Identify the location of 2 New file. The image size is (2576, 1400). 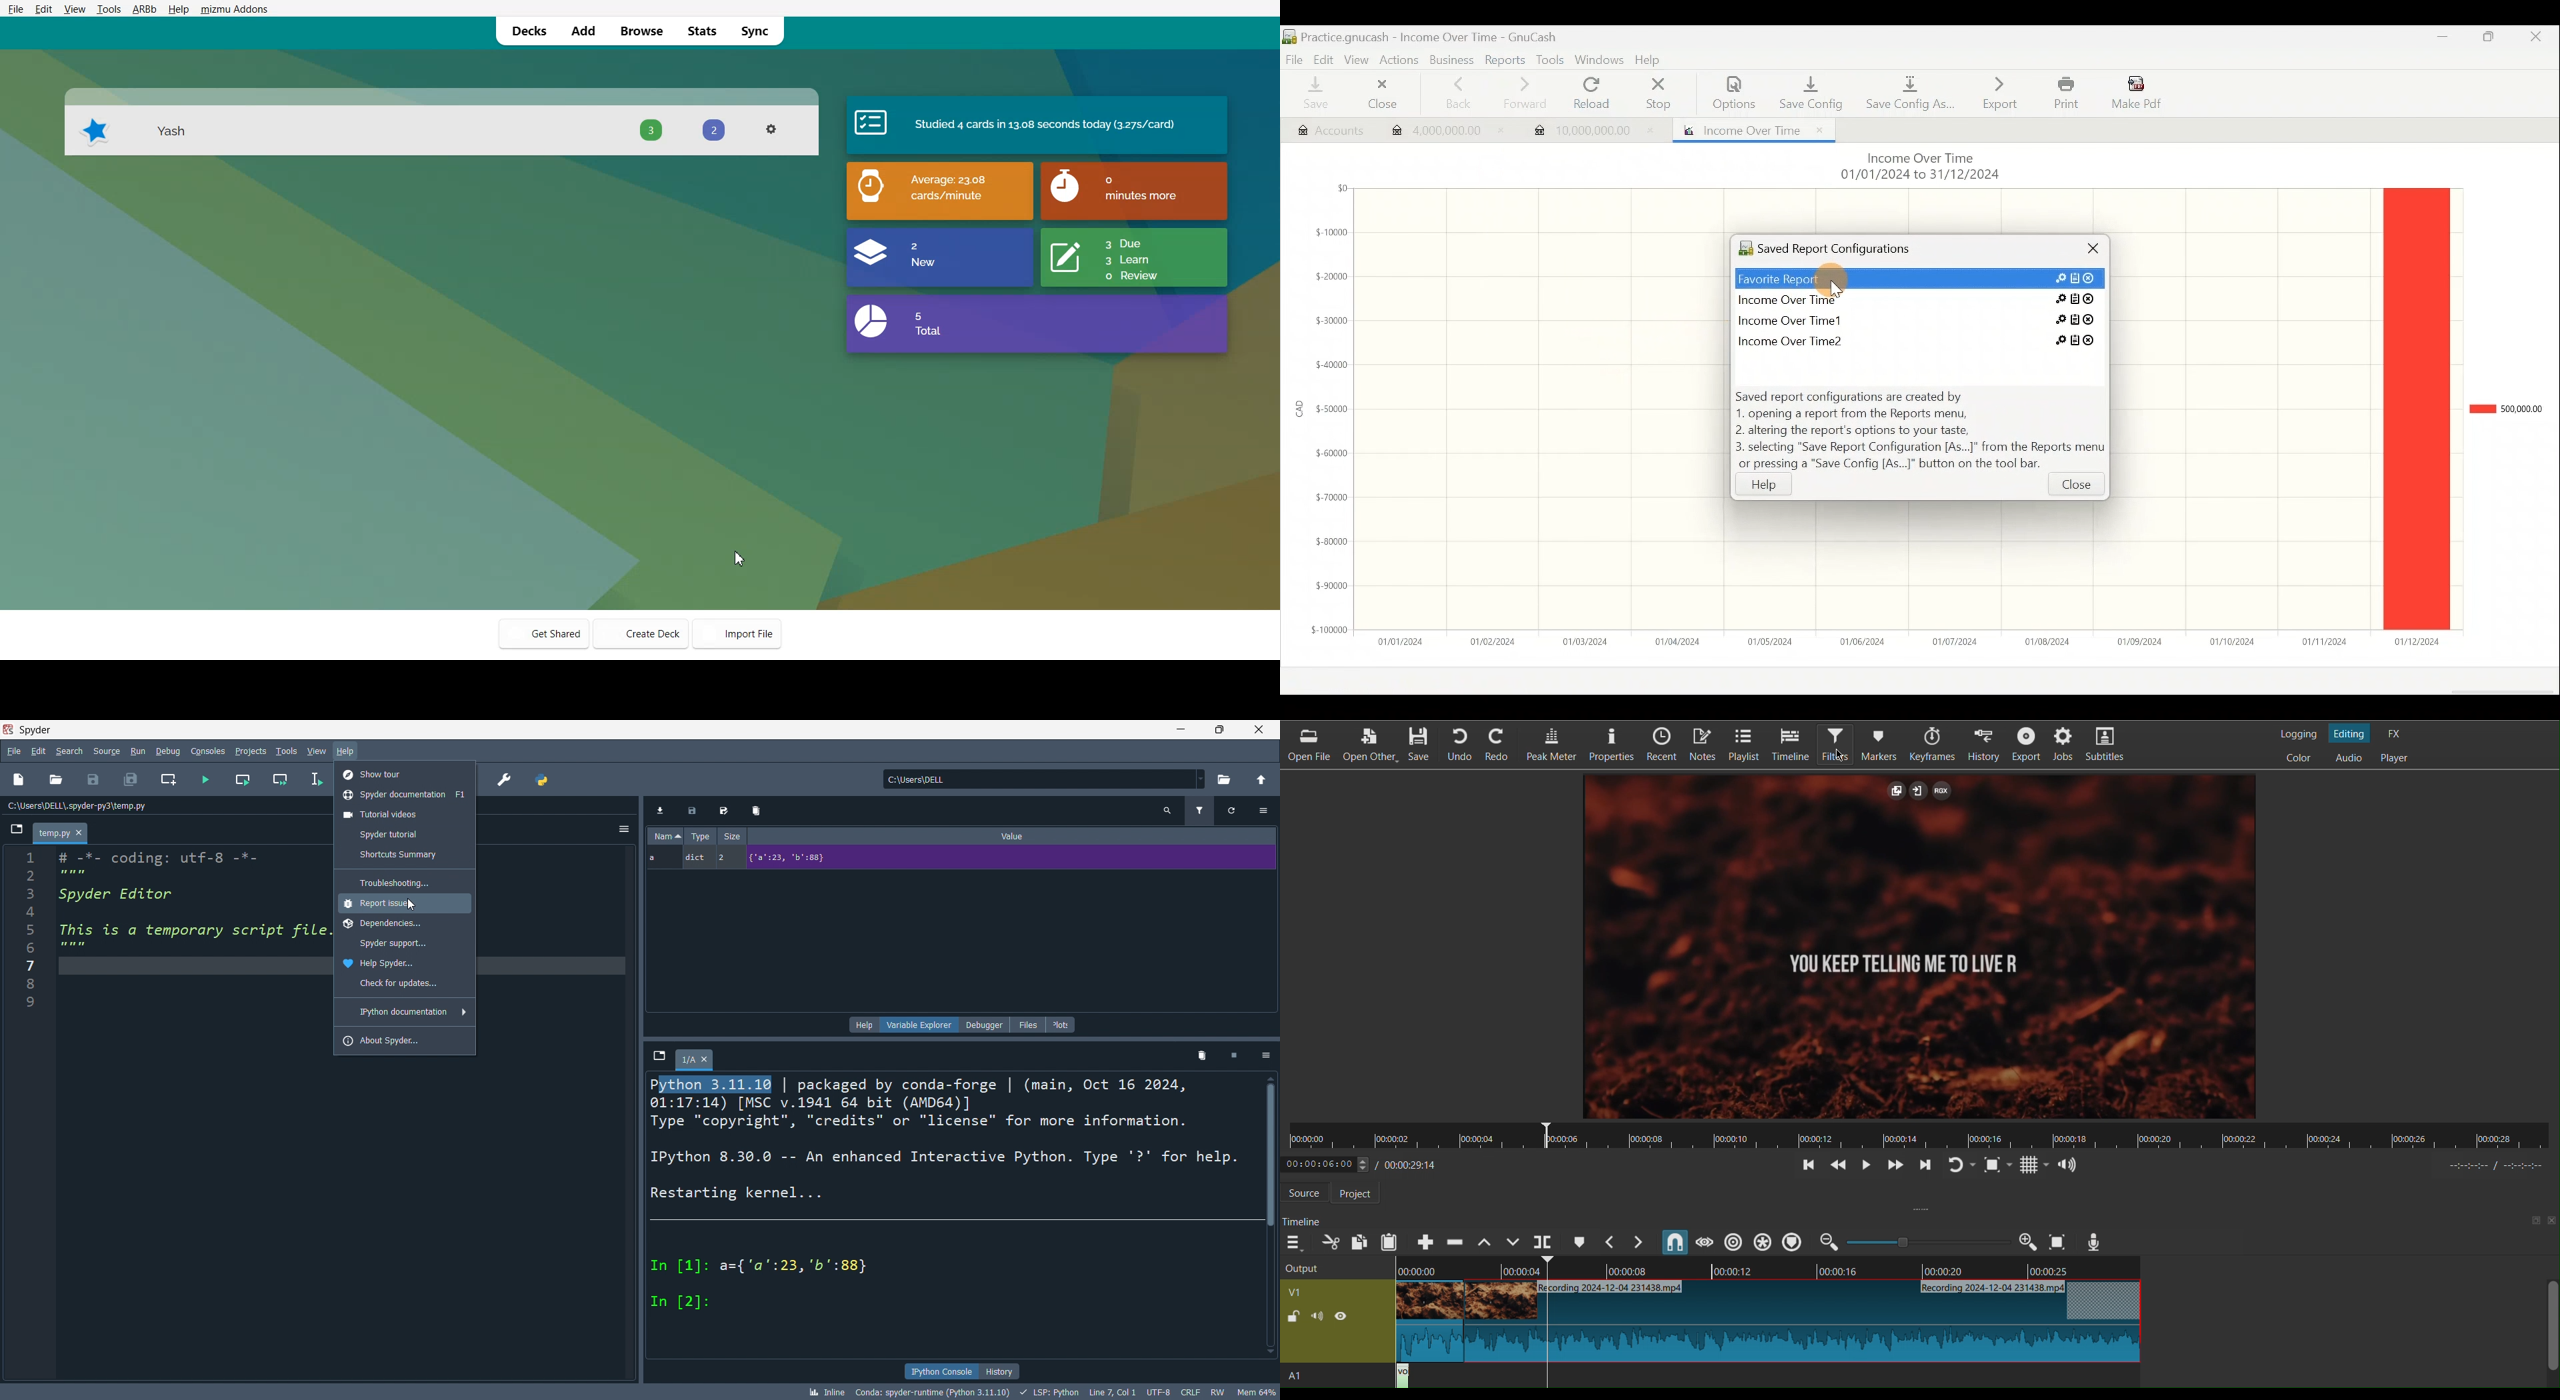
(938, 258).